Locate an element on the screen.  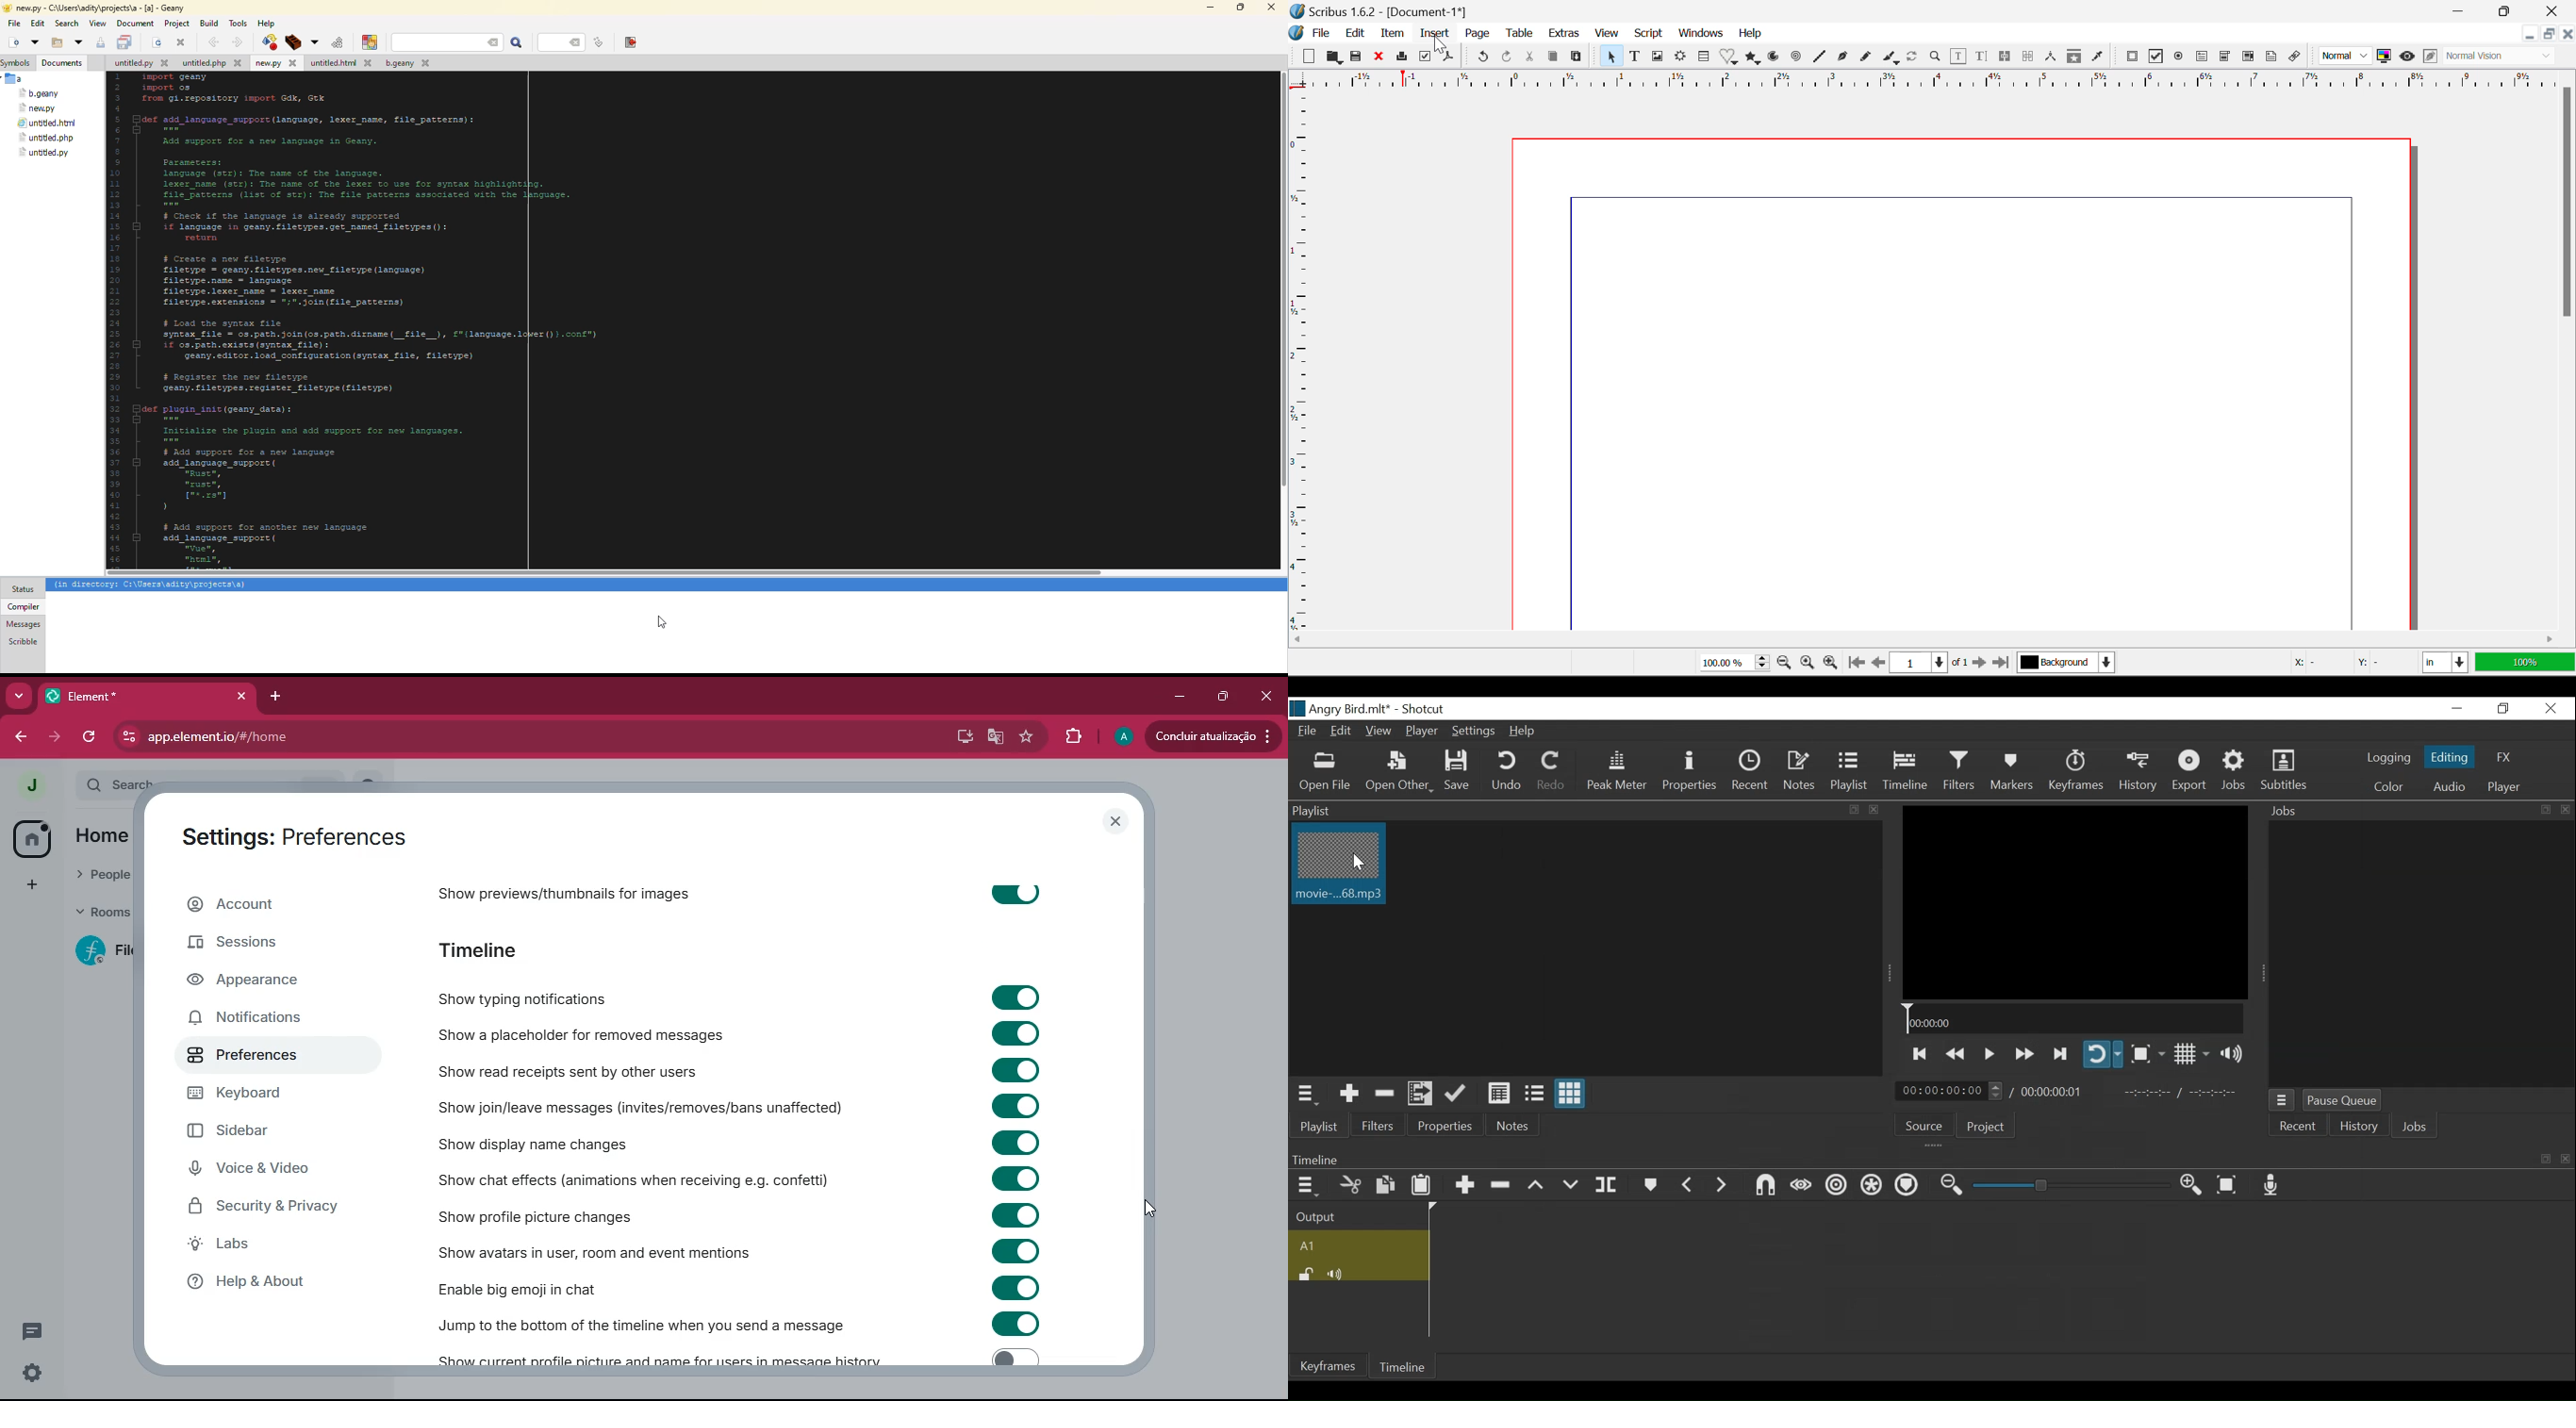
add tab is located at coordinates (272, 697).